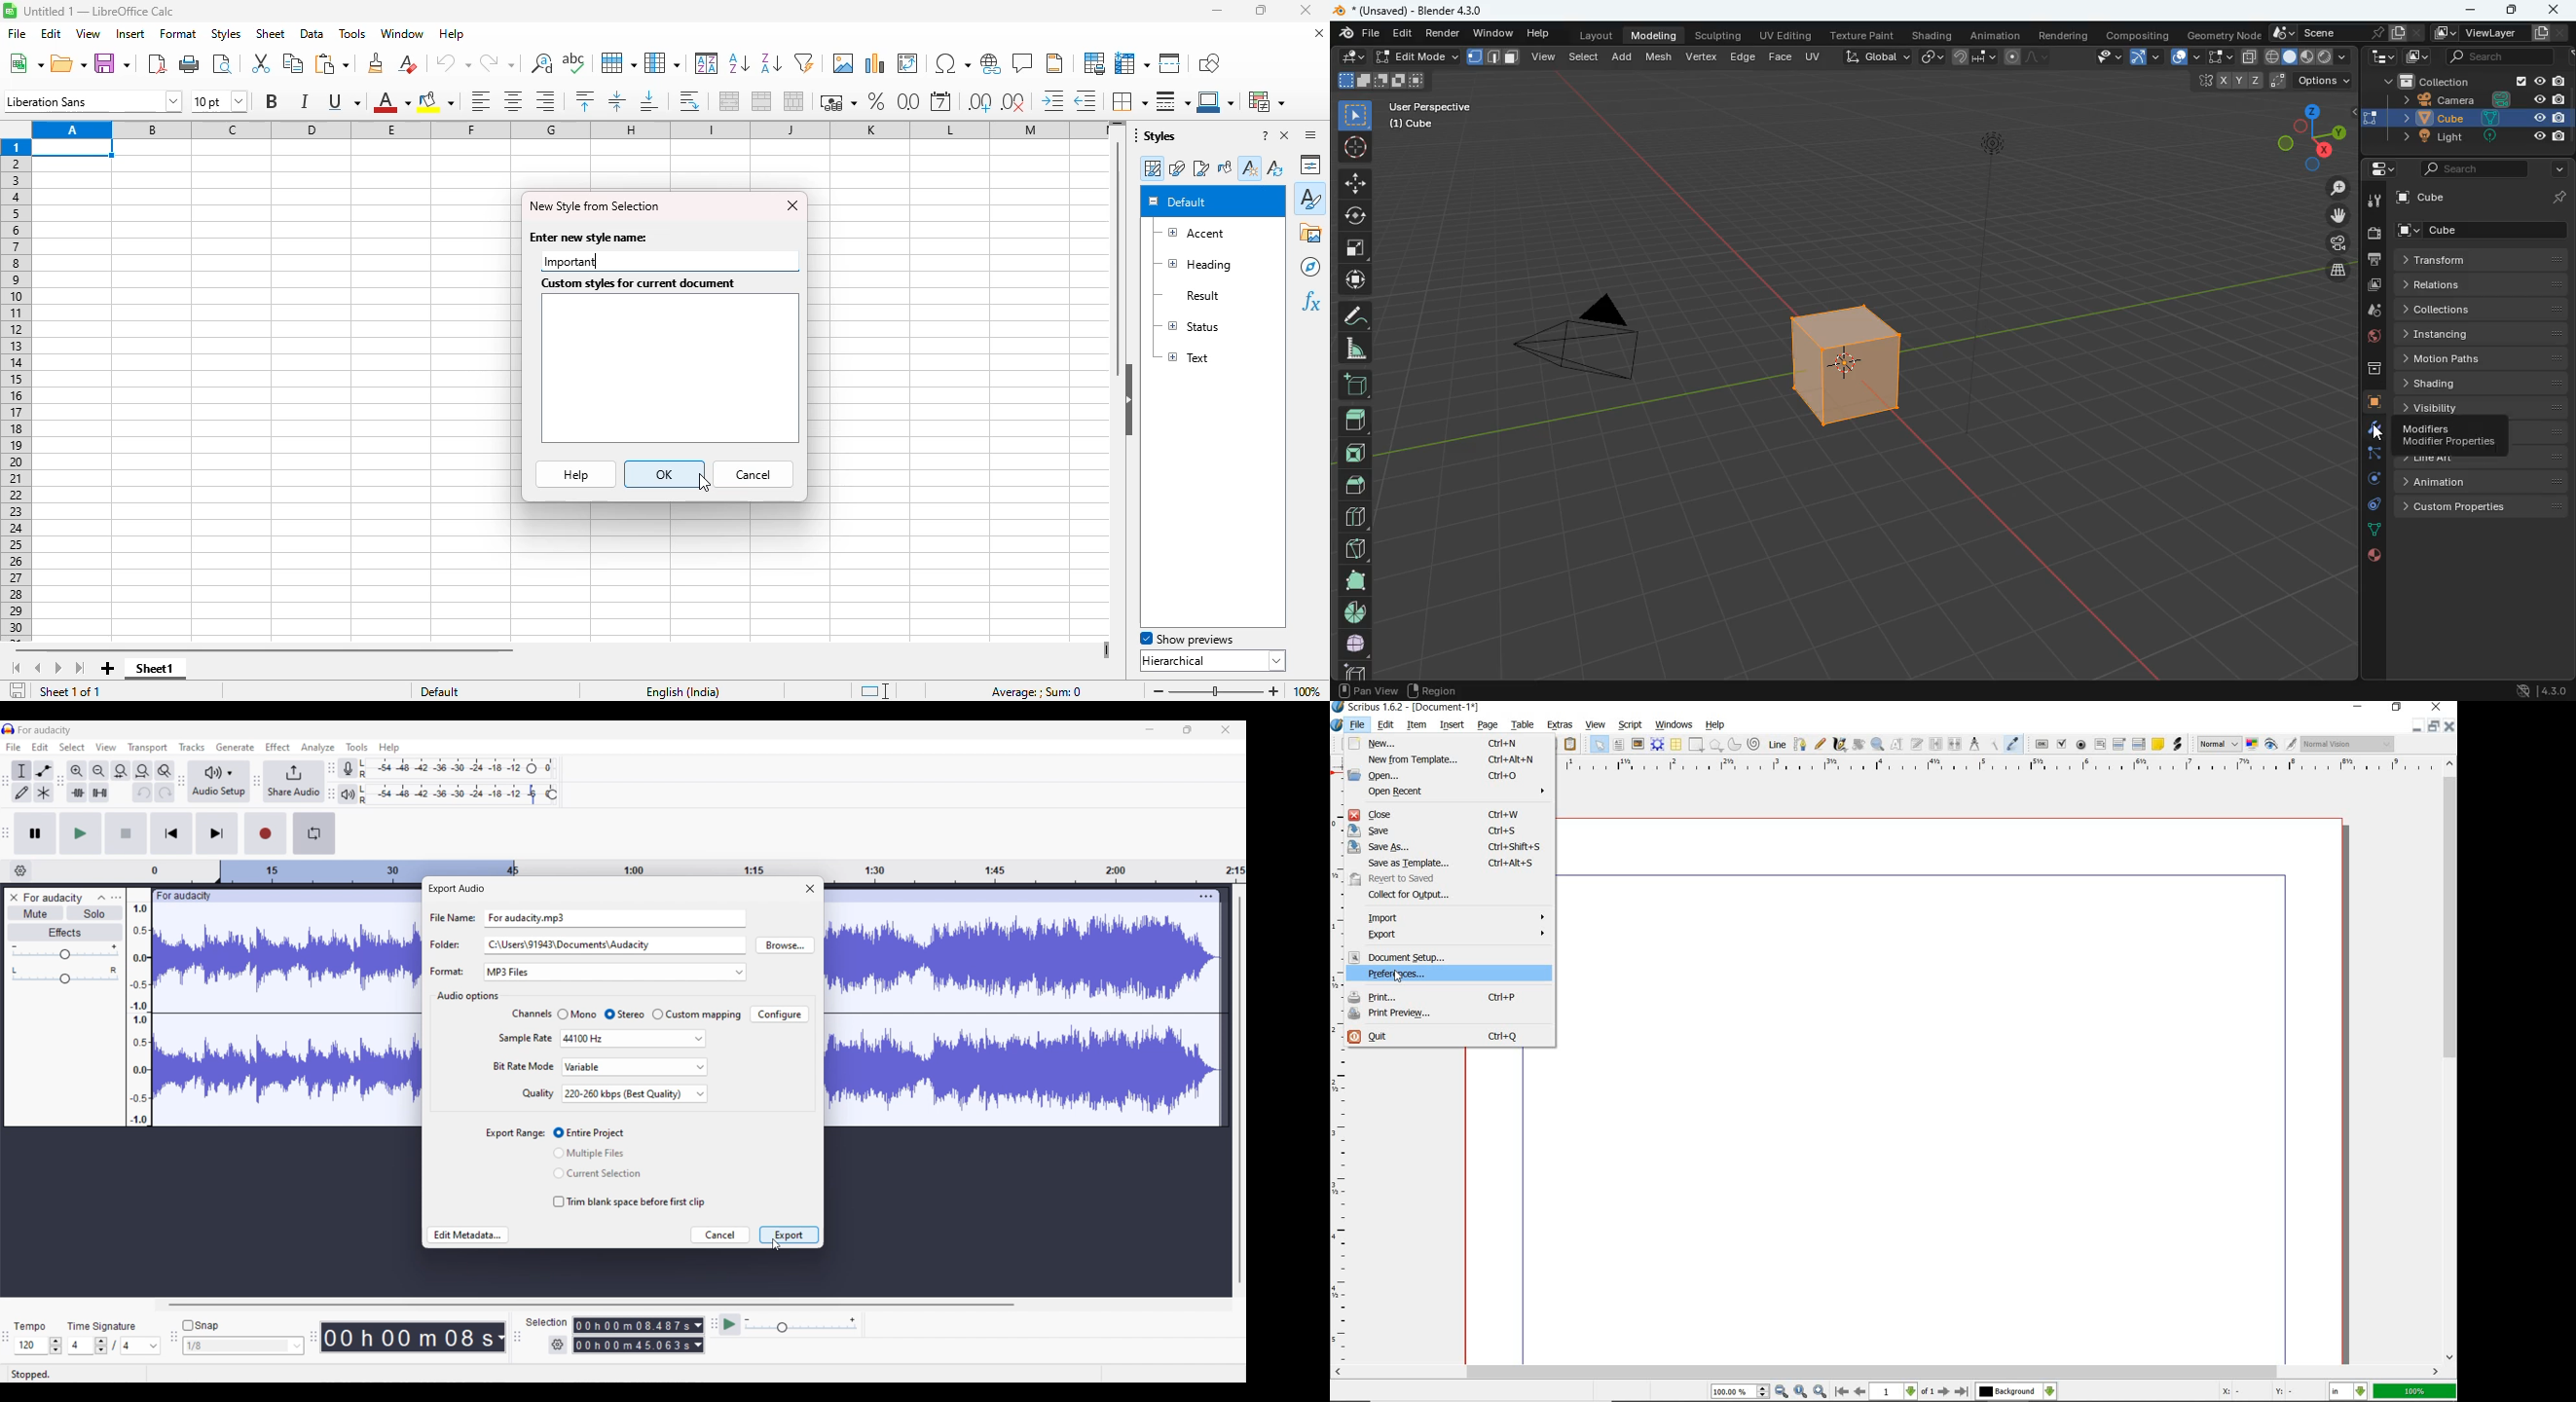 Image resolution: width=2576 pixels, height=1428 pixels. I want to click on rotate item, so click(1859, 745).